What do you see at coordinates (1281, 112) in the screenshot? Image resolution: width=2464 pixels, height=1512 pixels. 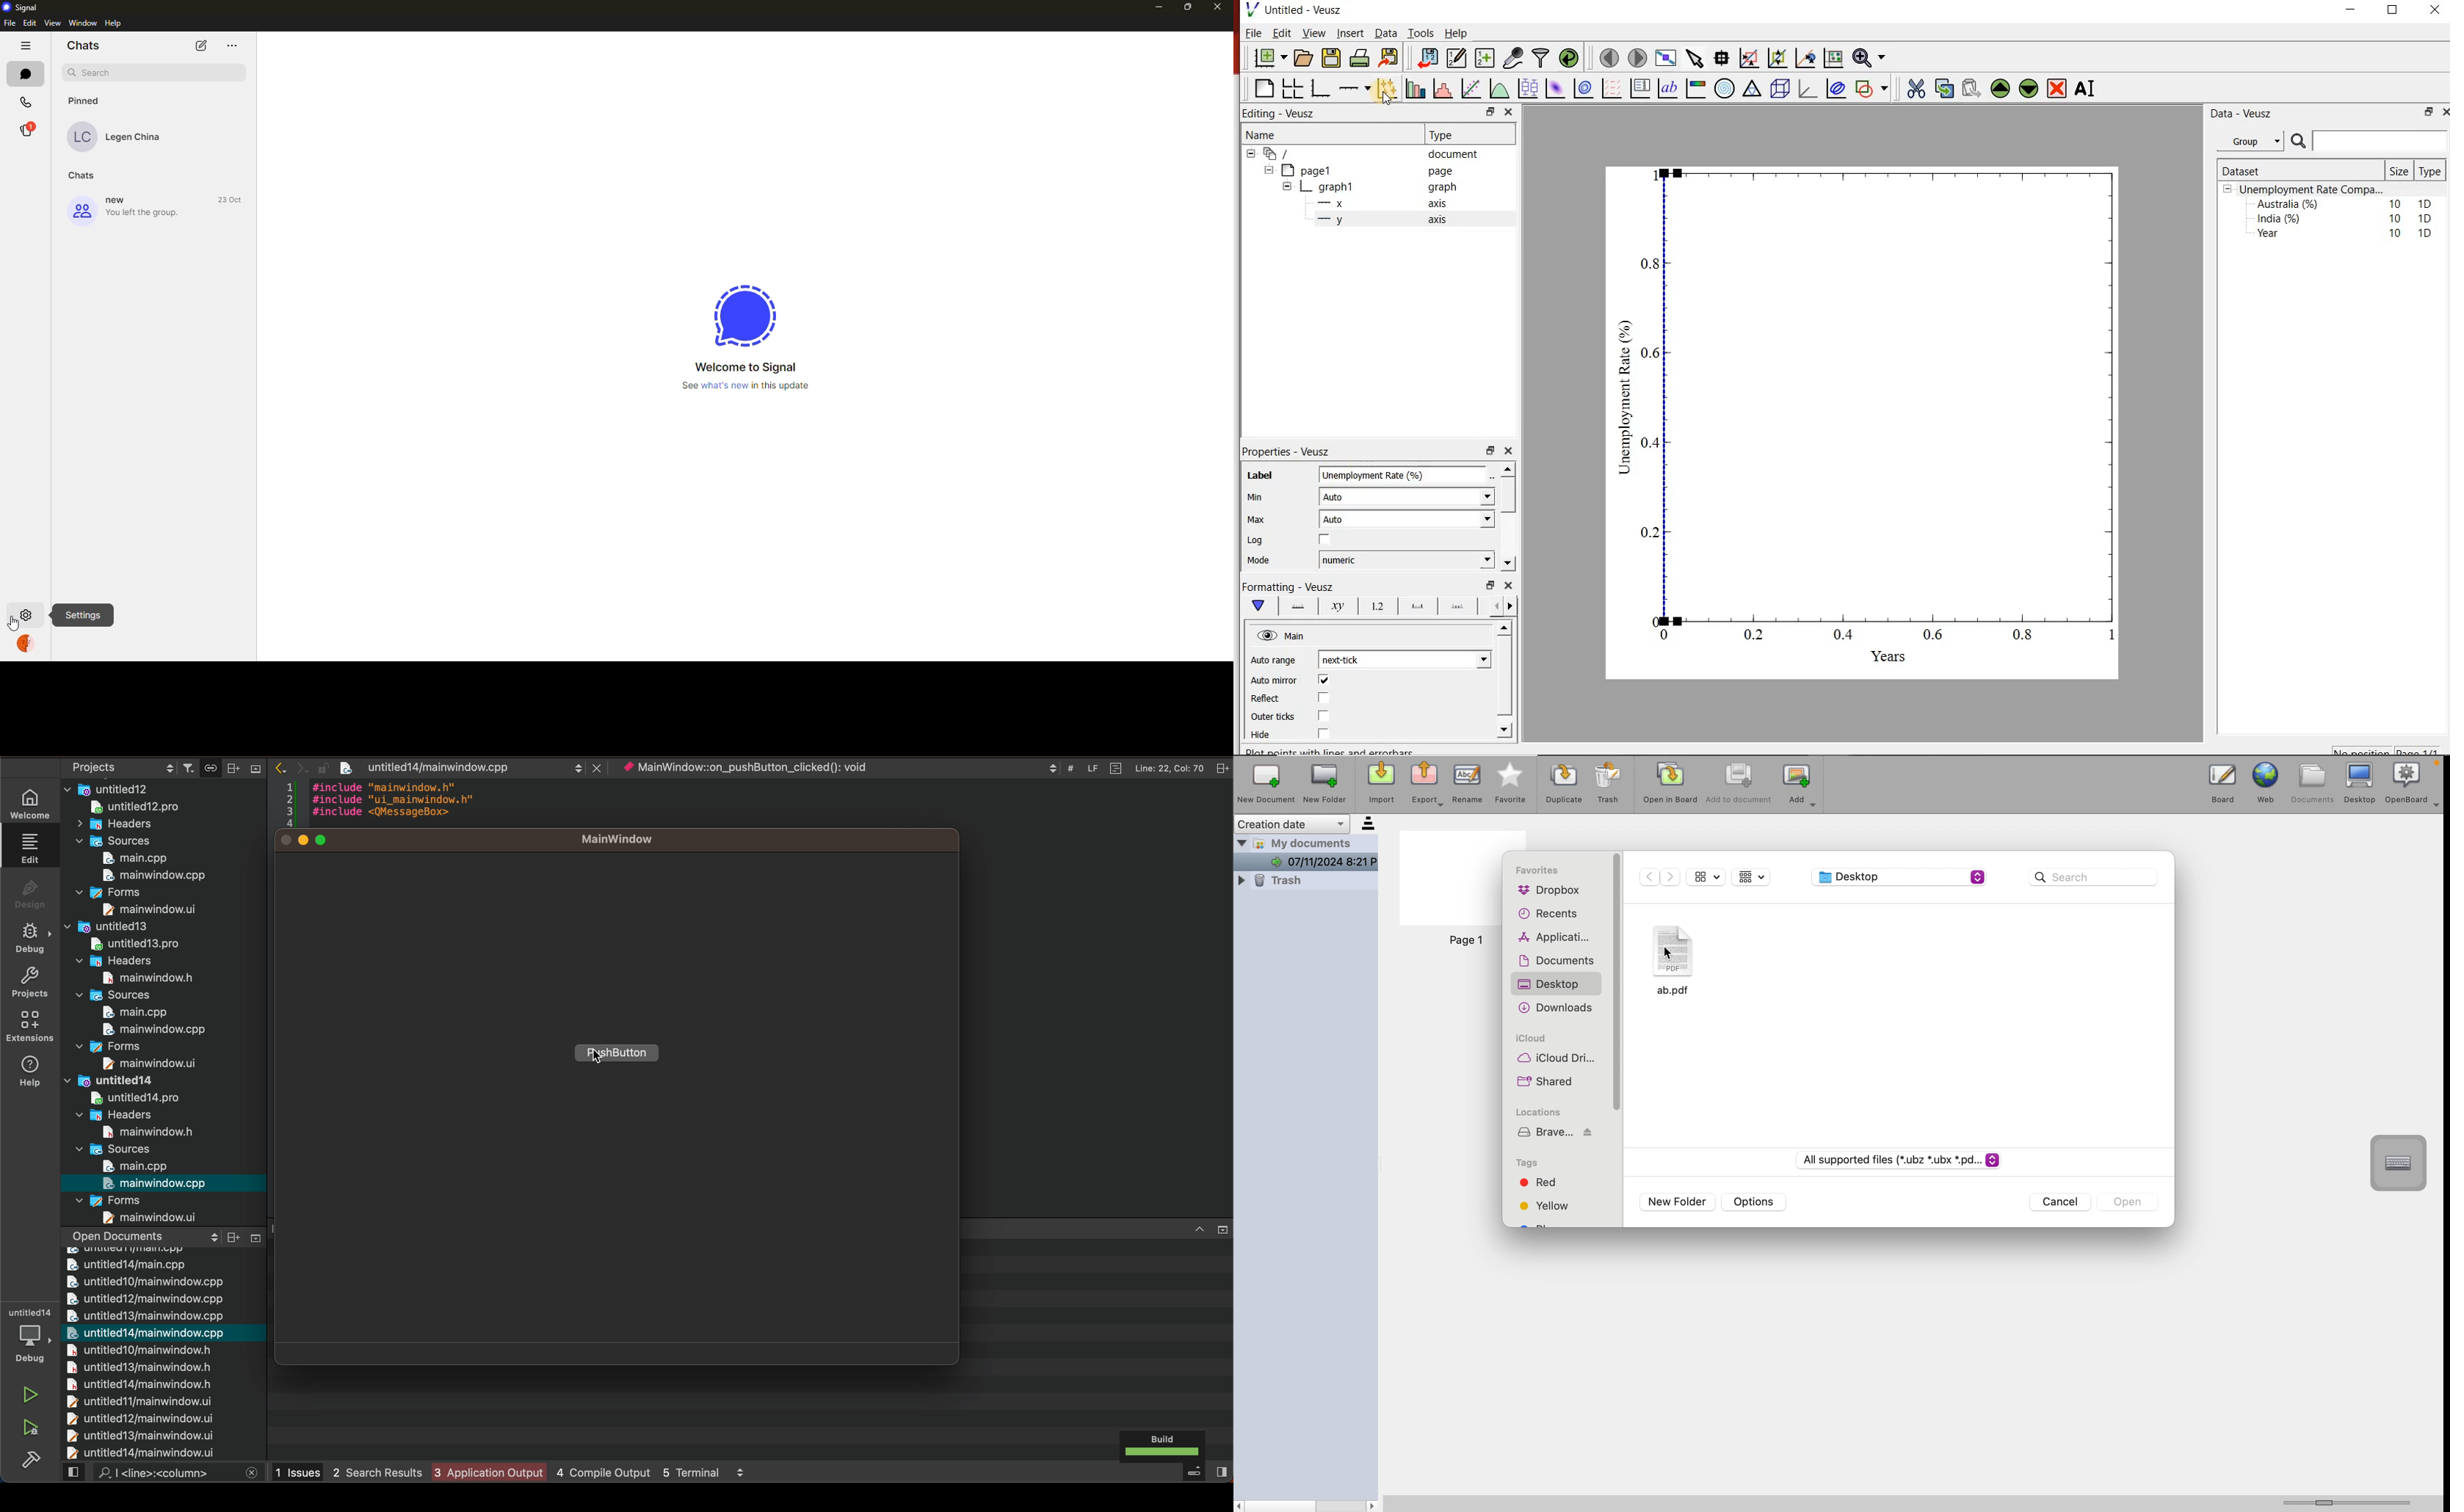 I see `Editing - Veusz` at bounding box center [1281, 112].